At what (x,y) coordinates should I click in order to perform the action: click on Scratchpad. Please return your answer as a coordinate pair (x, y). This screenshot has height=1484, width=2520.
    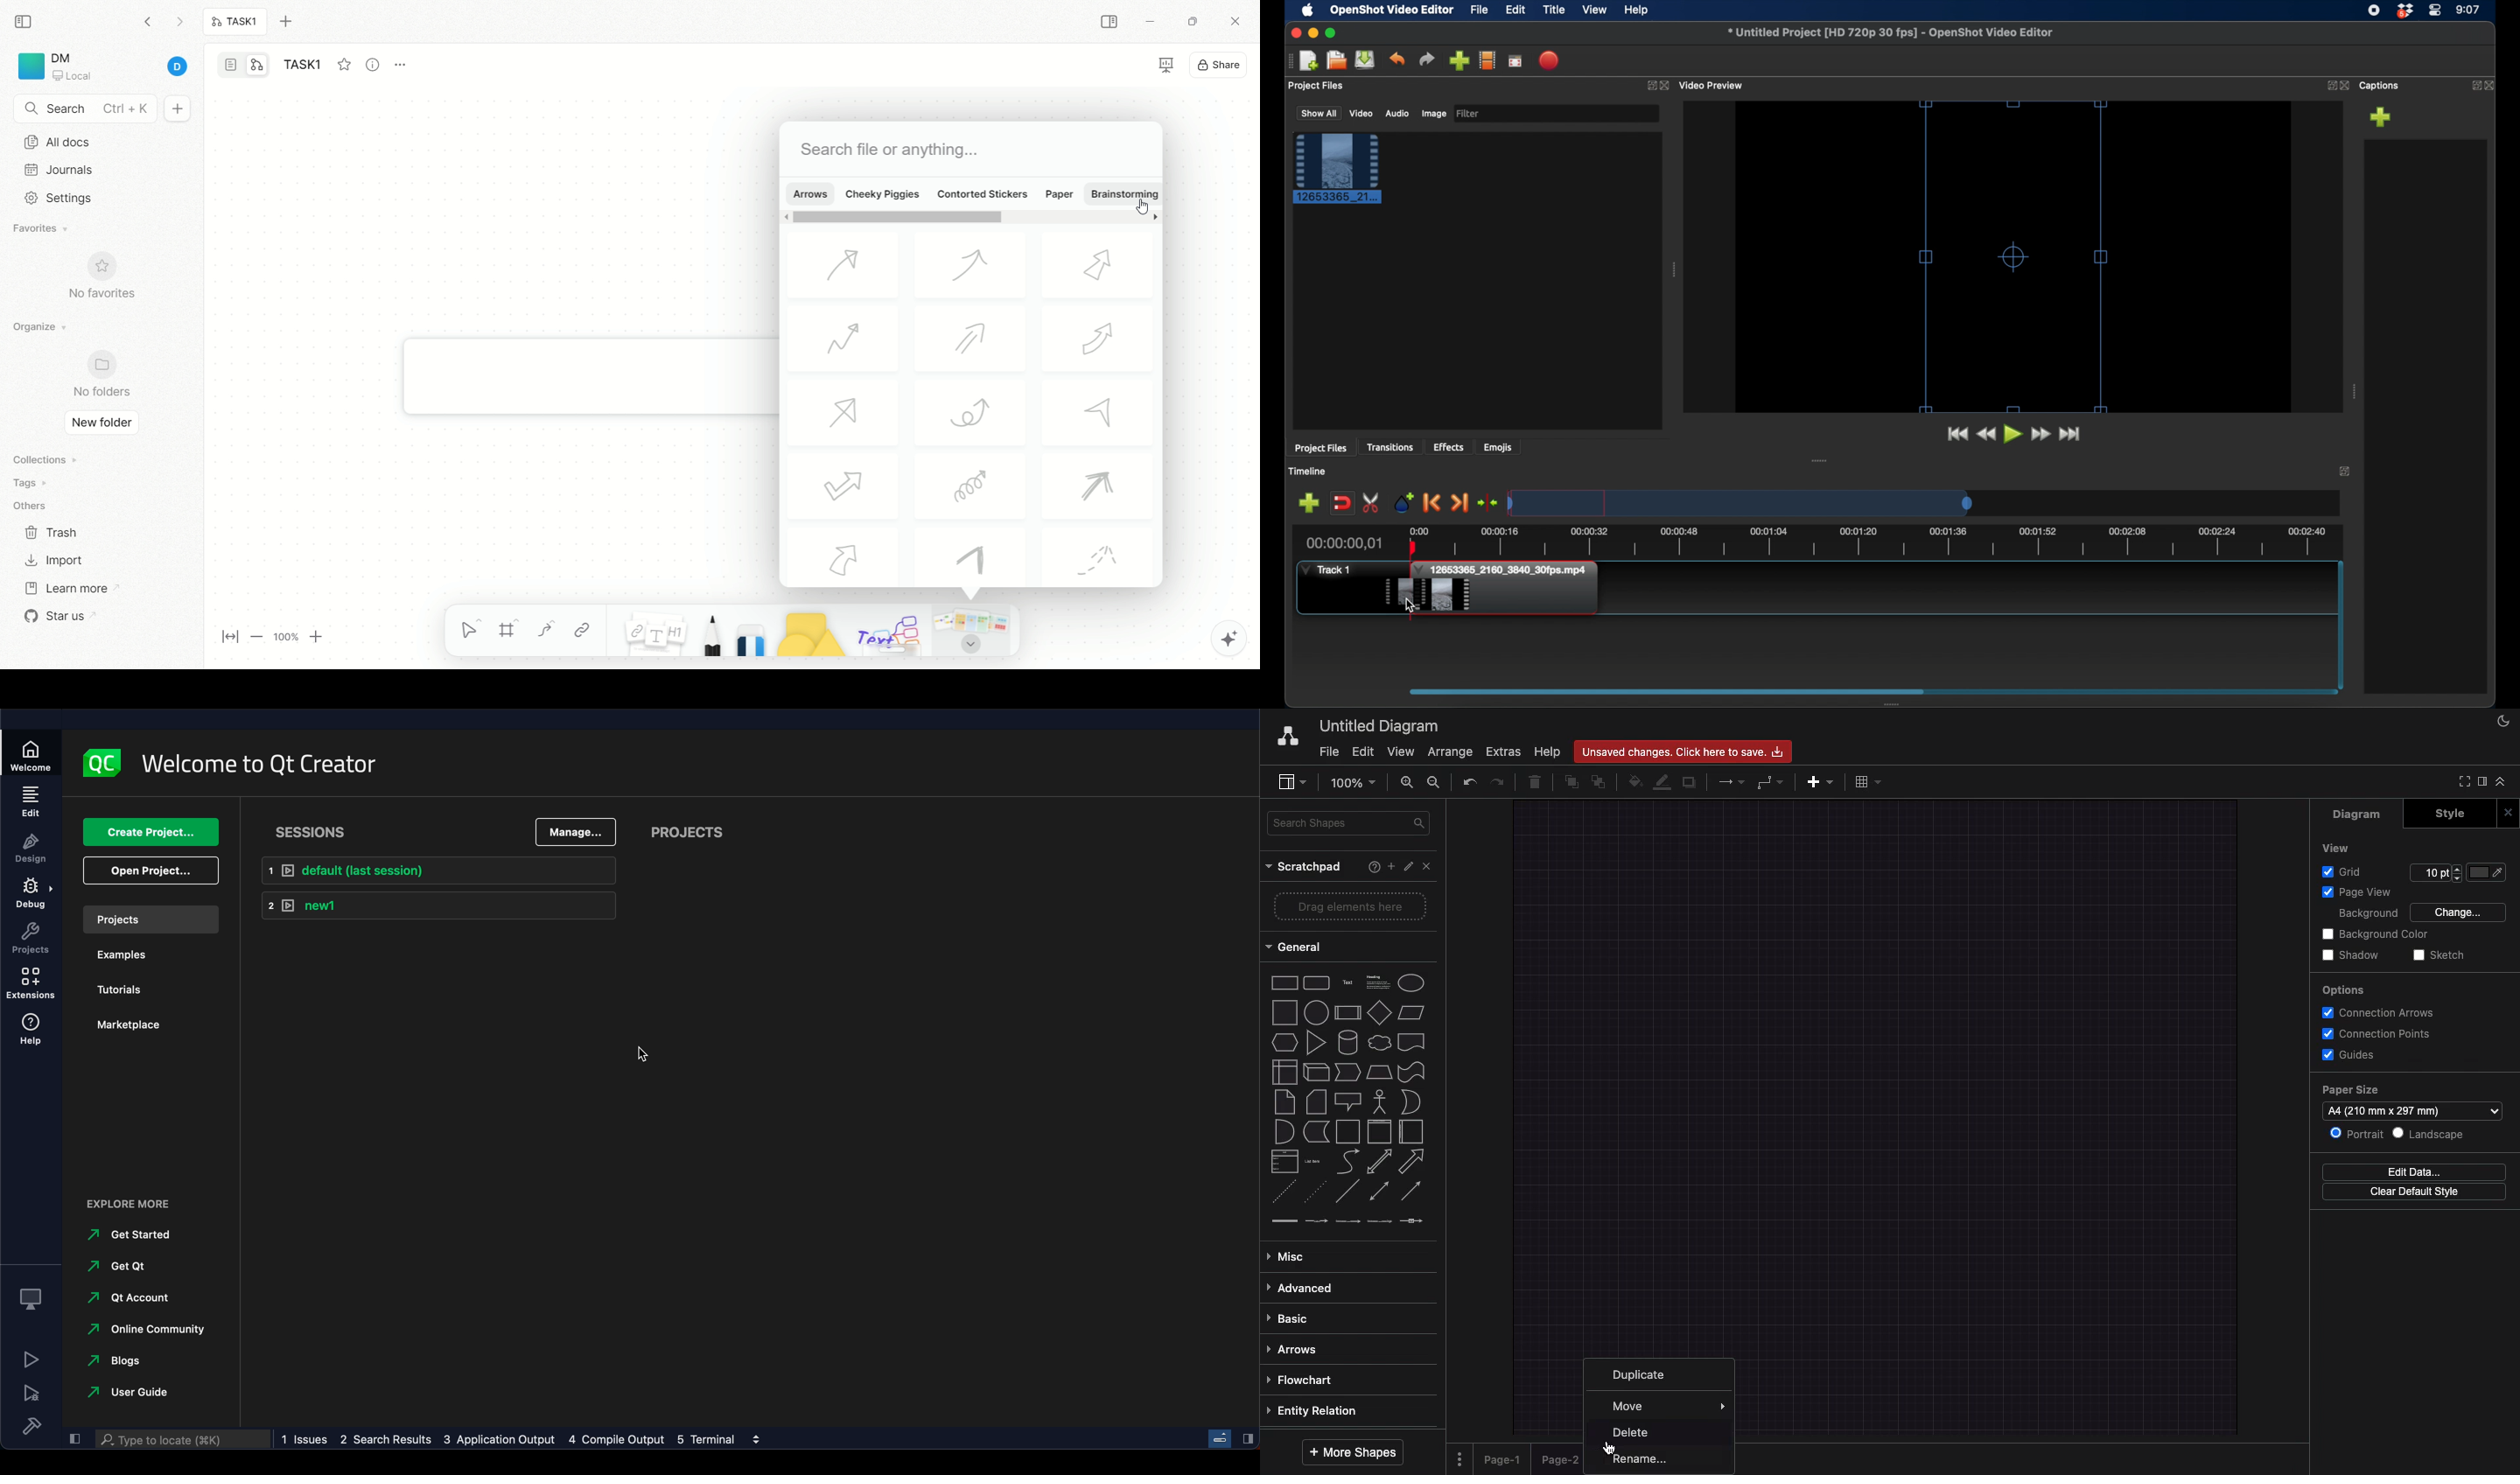
    Looking at the image, I should click on (1308, 866).